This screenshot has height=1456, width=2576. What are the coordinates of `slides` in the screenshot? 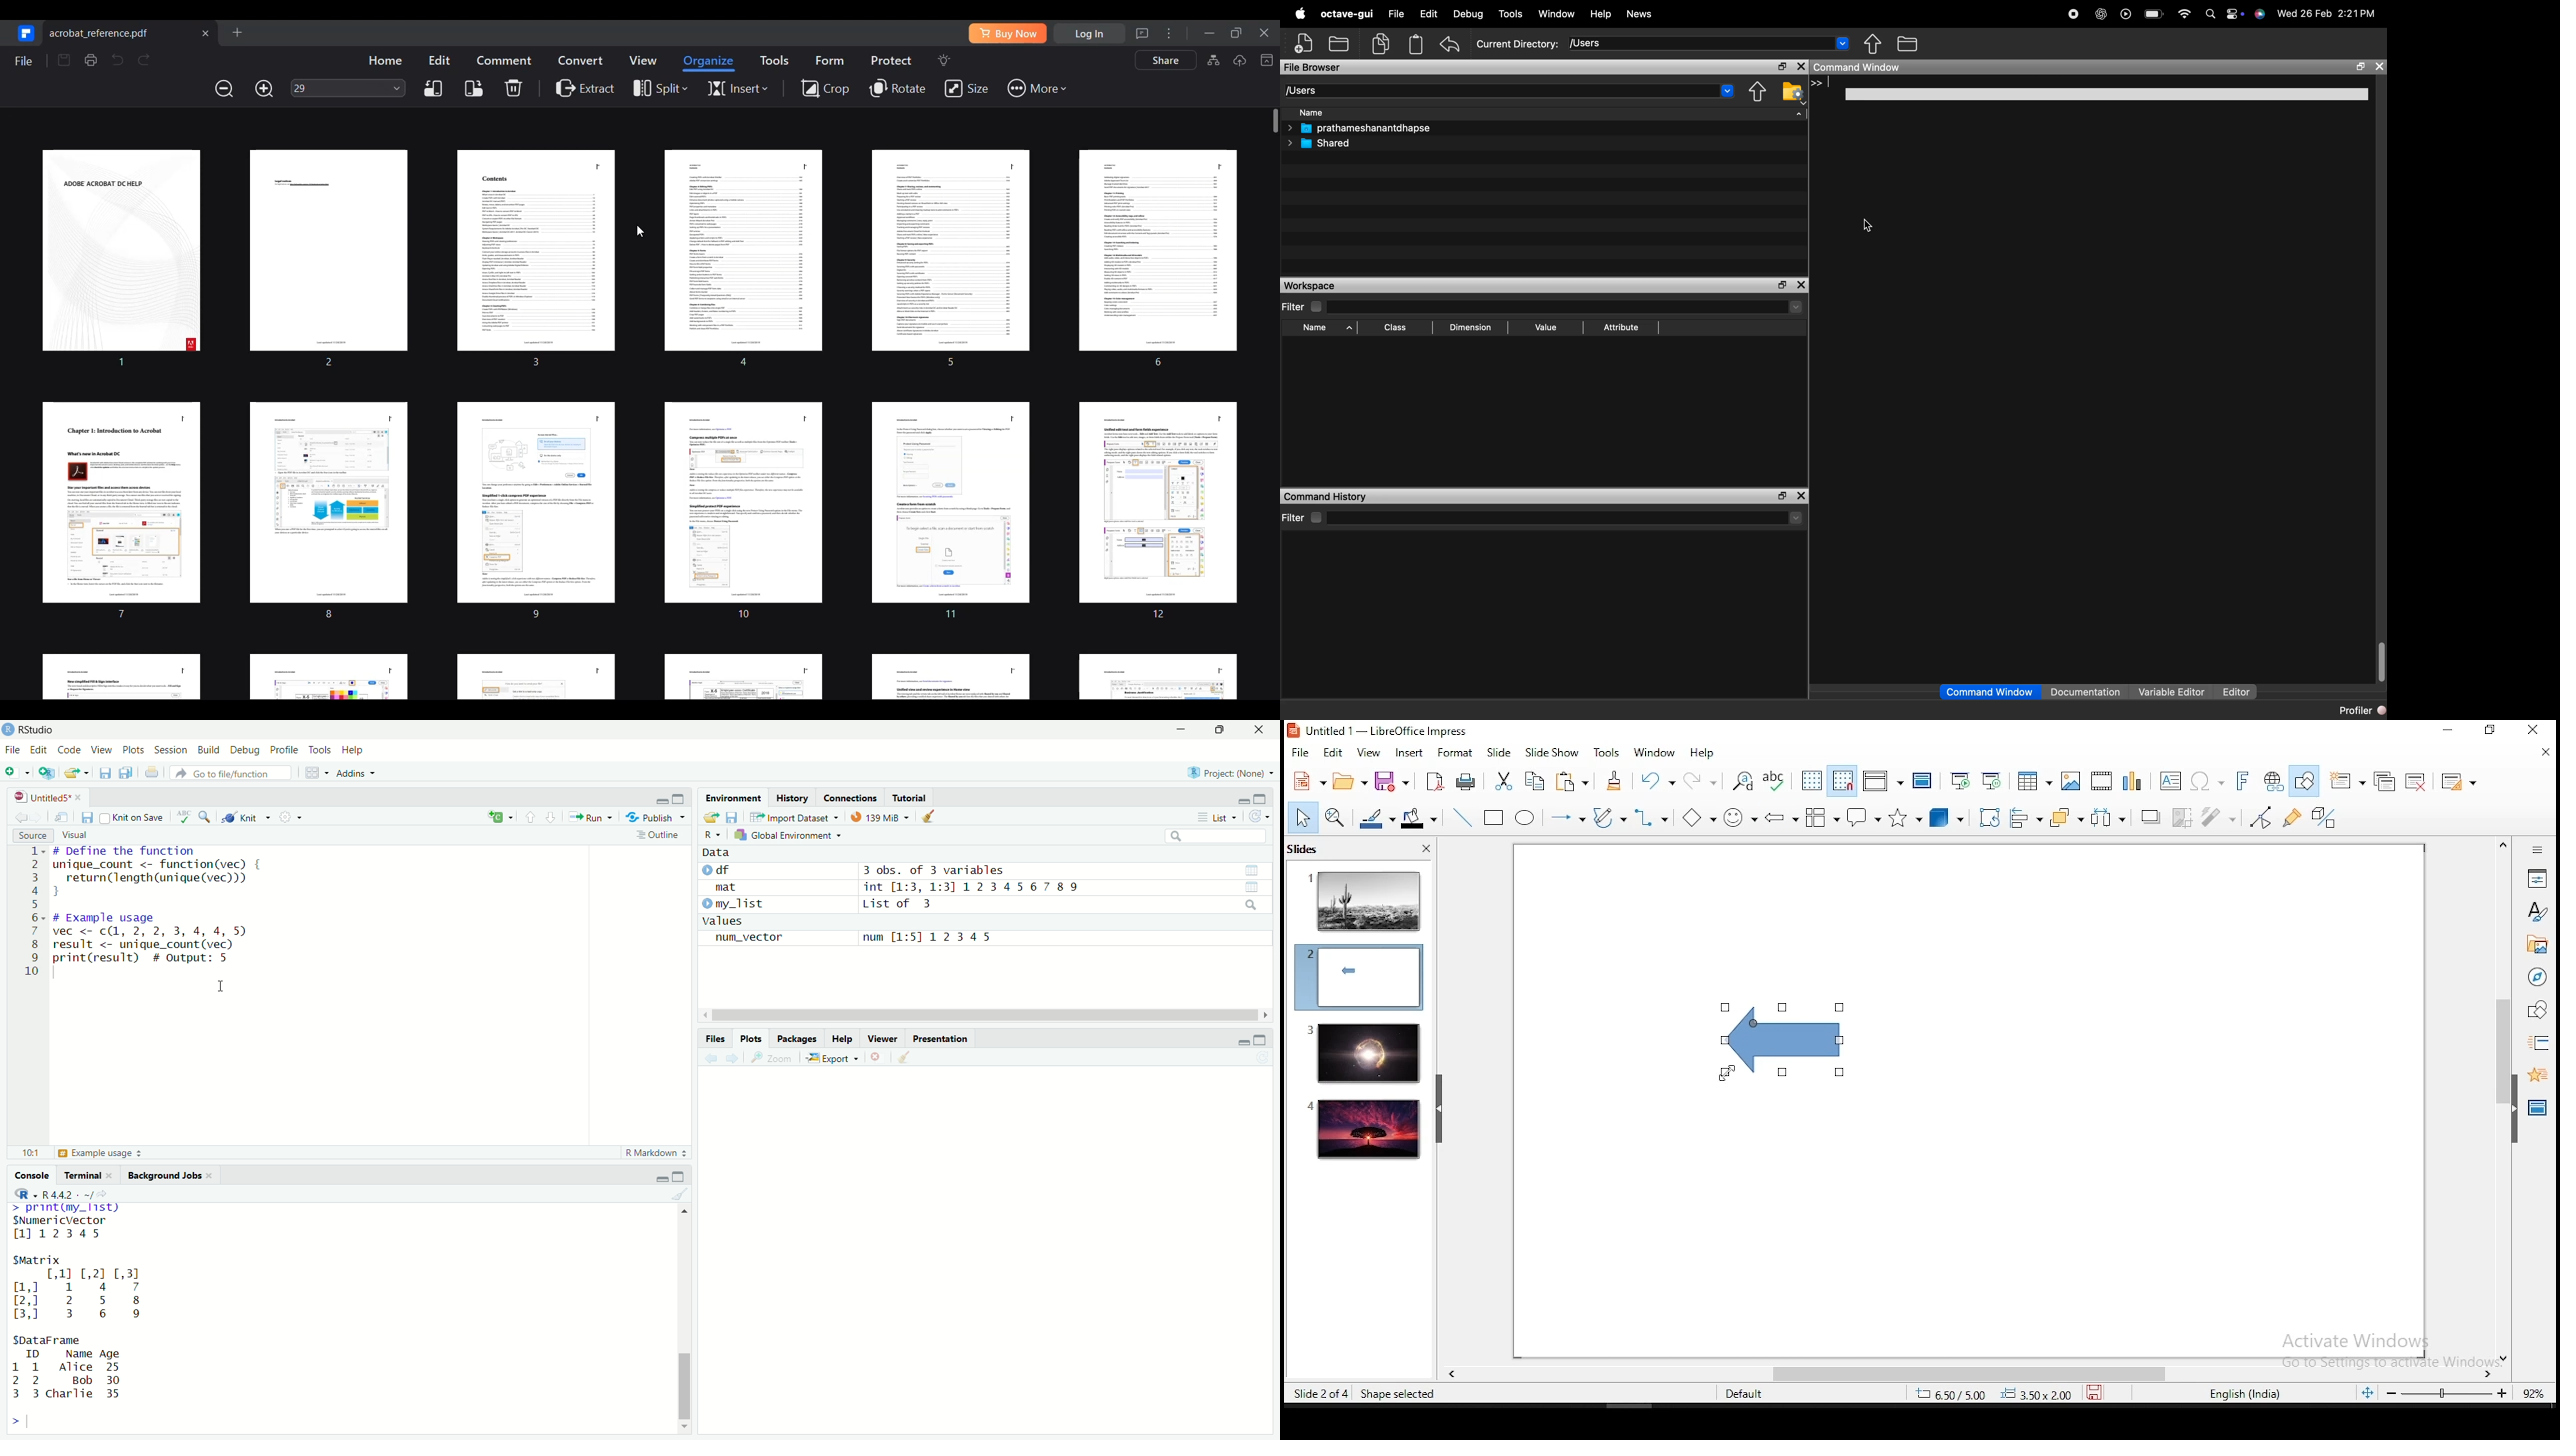 It's located at (1308, 851).